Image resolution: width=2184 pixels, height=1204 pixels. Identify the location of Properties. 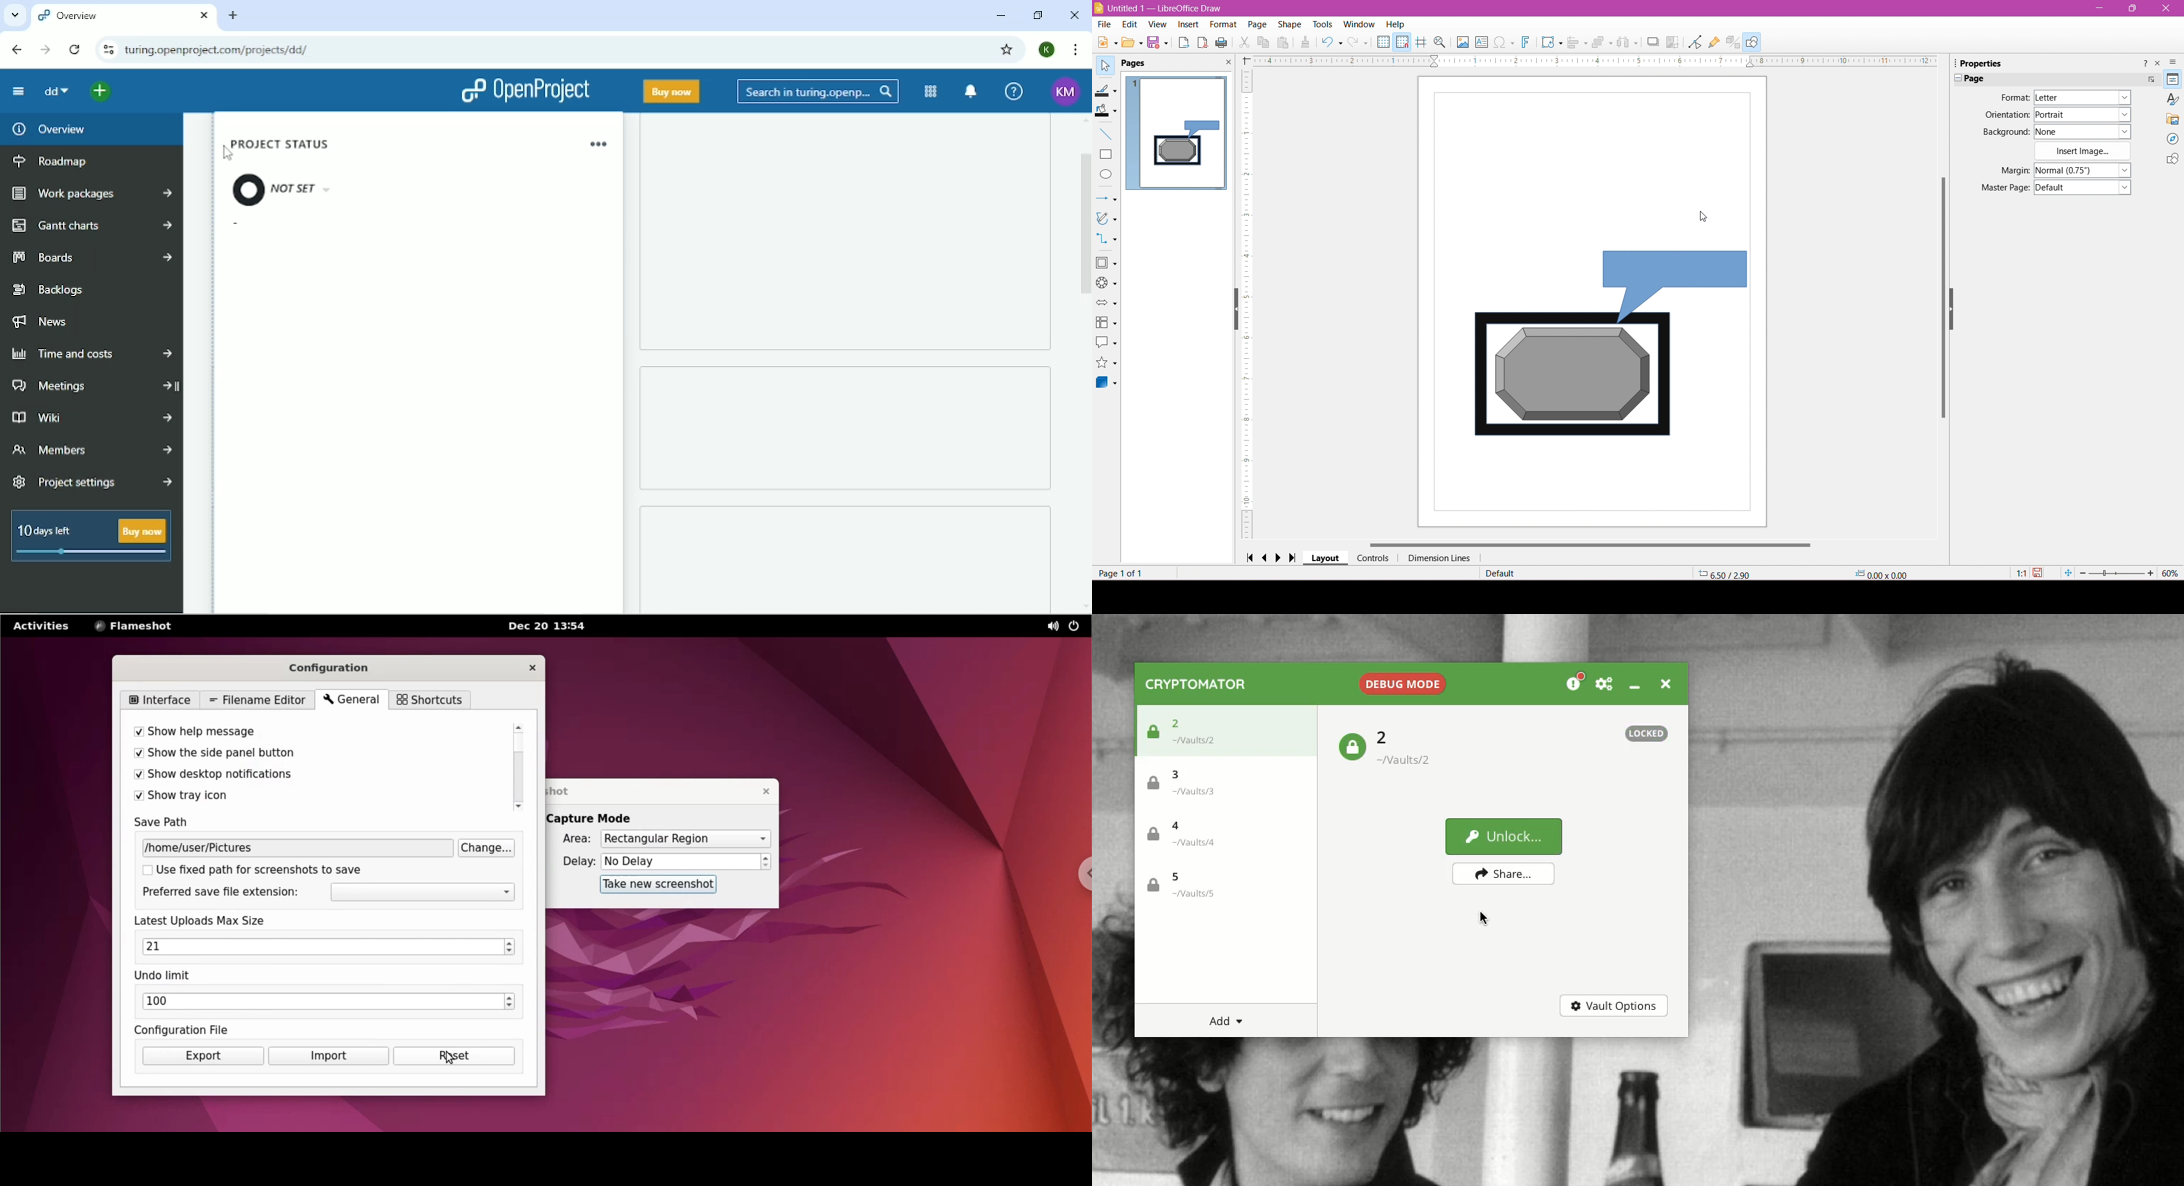
(2172, 80).